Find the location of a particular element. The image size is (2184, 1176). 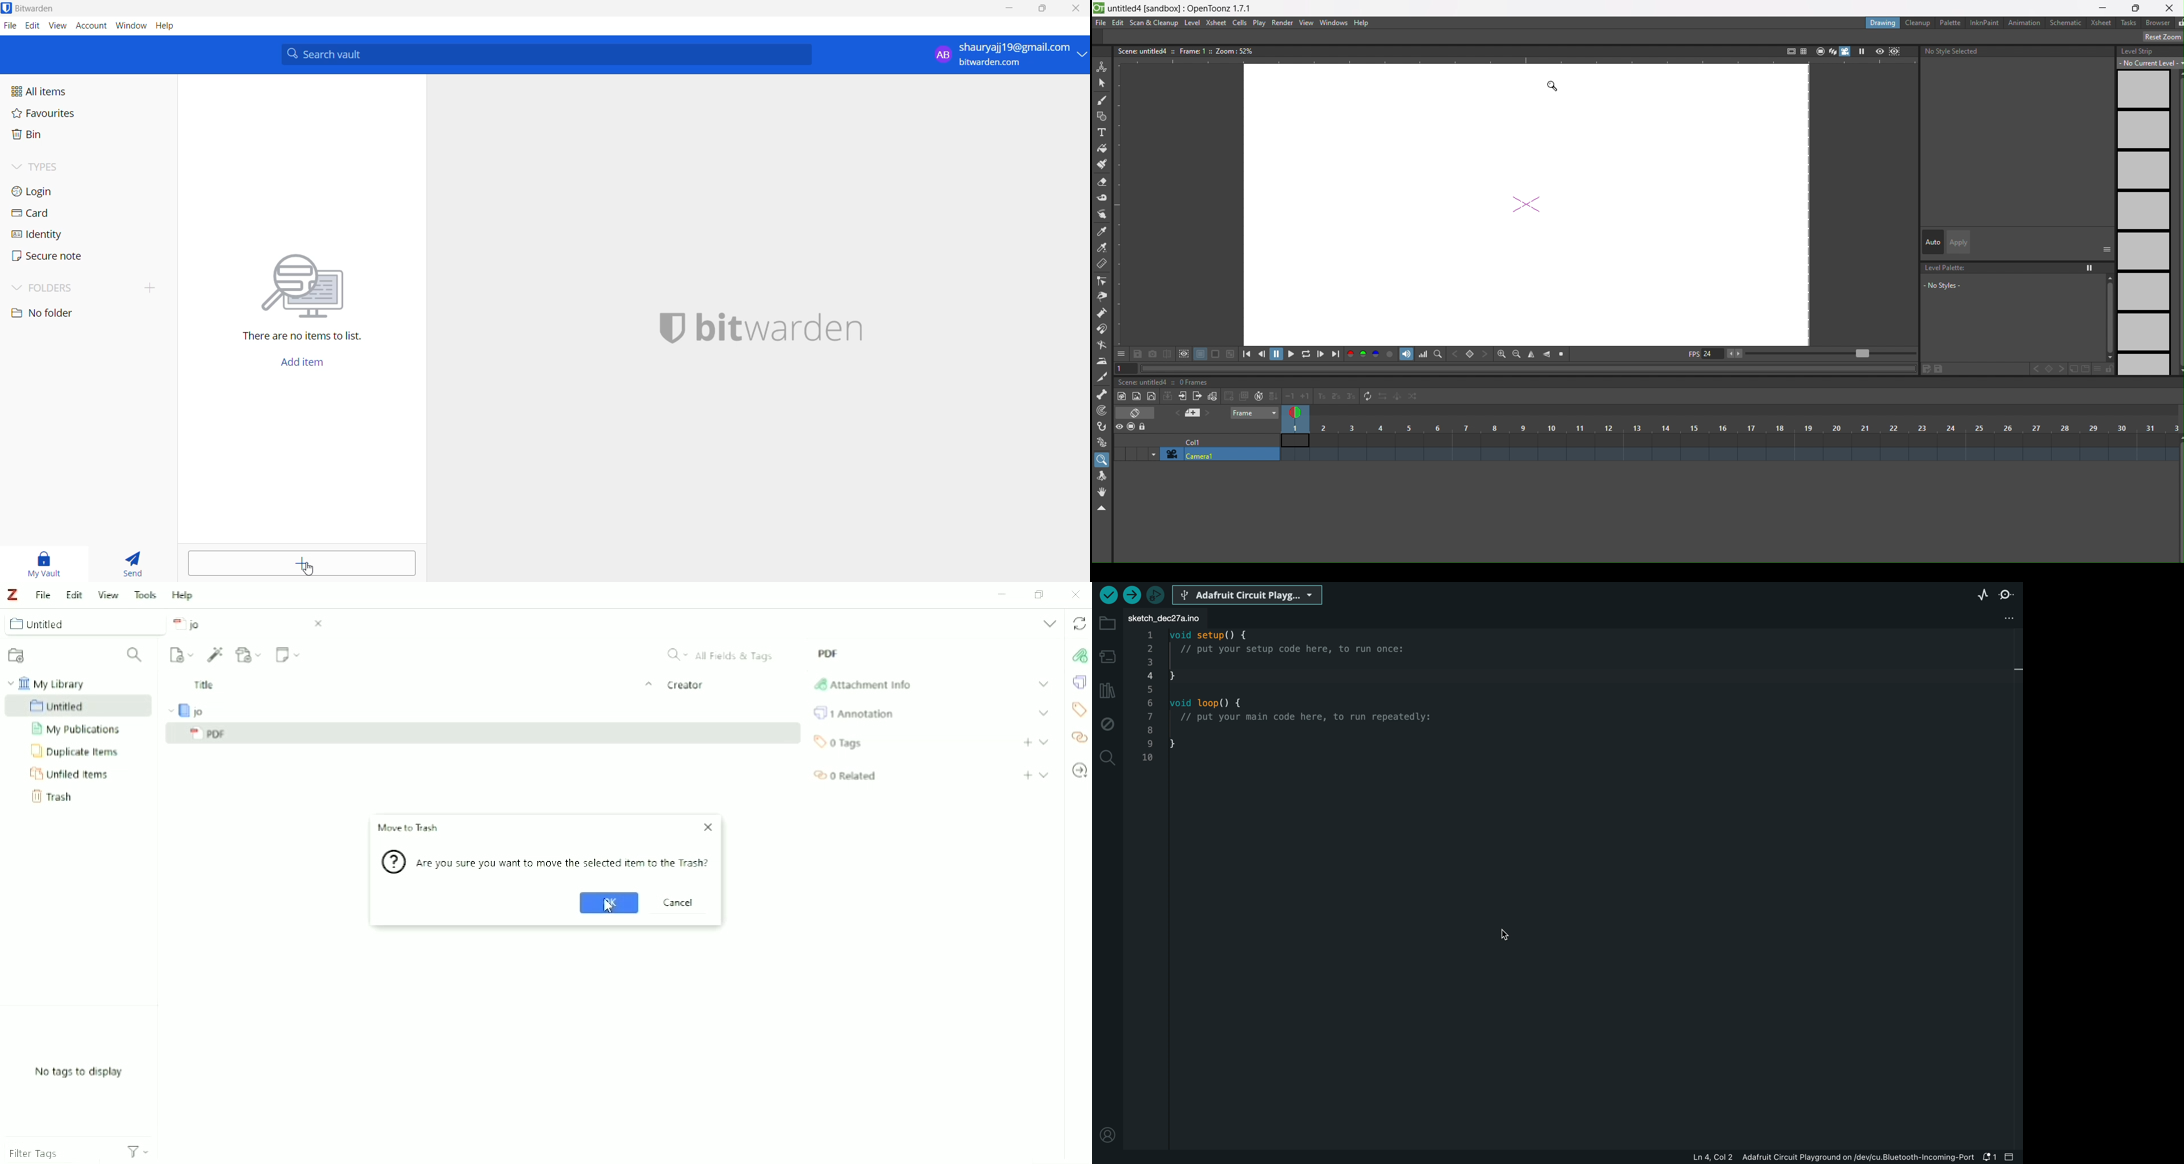

Tags is located at coordinates (1077, 710).